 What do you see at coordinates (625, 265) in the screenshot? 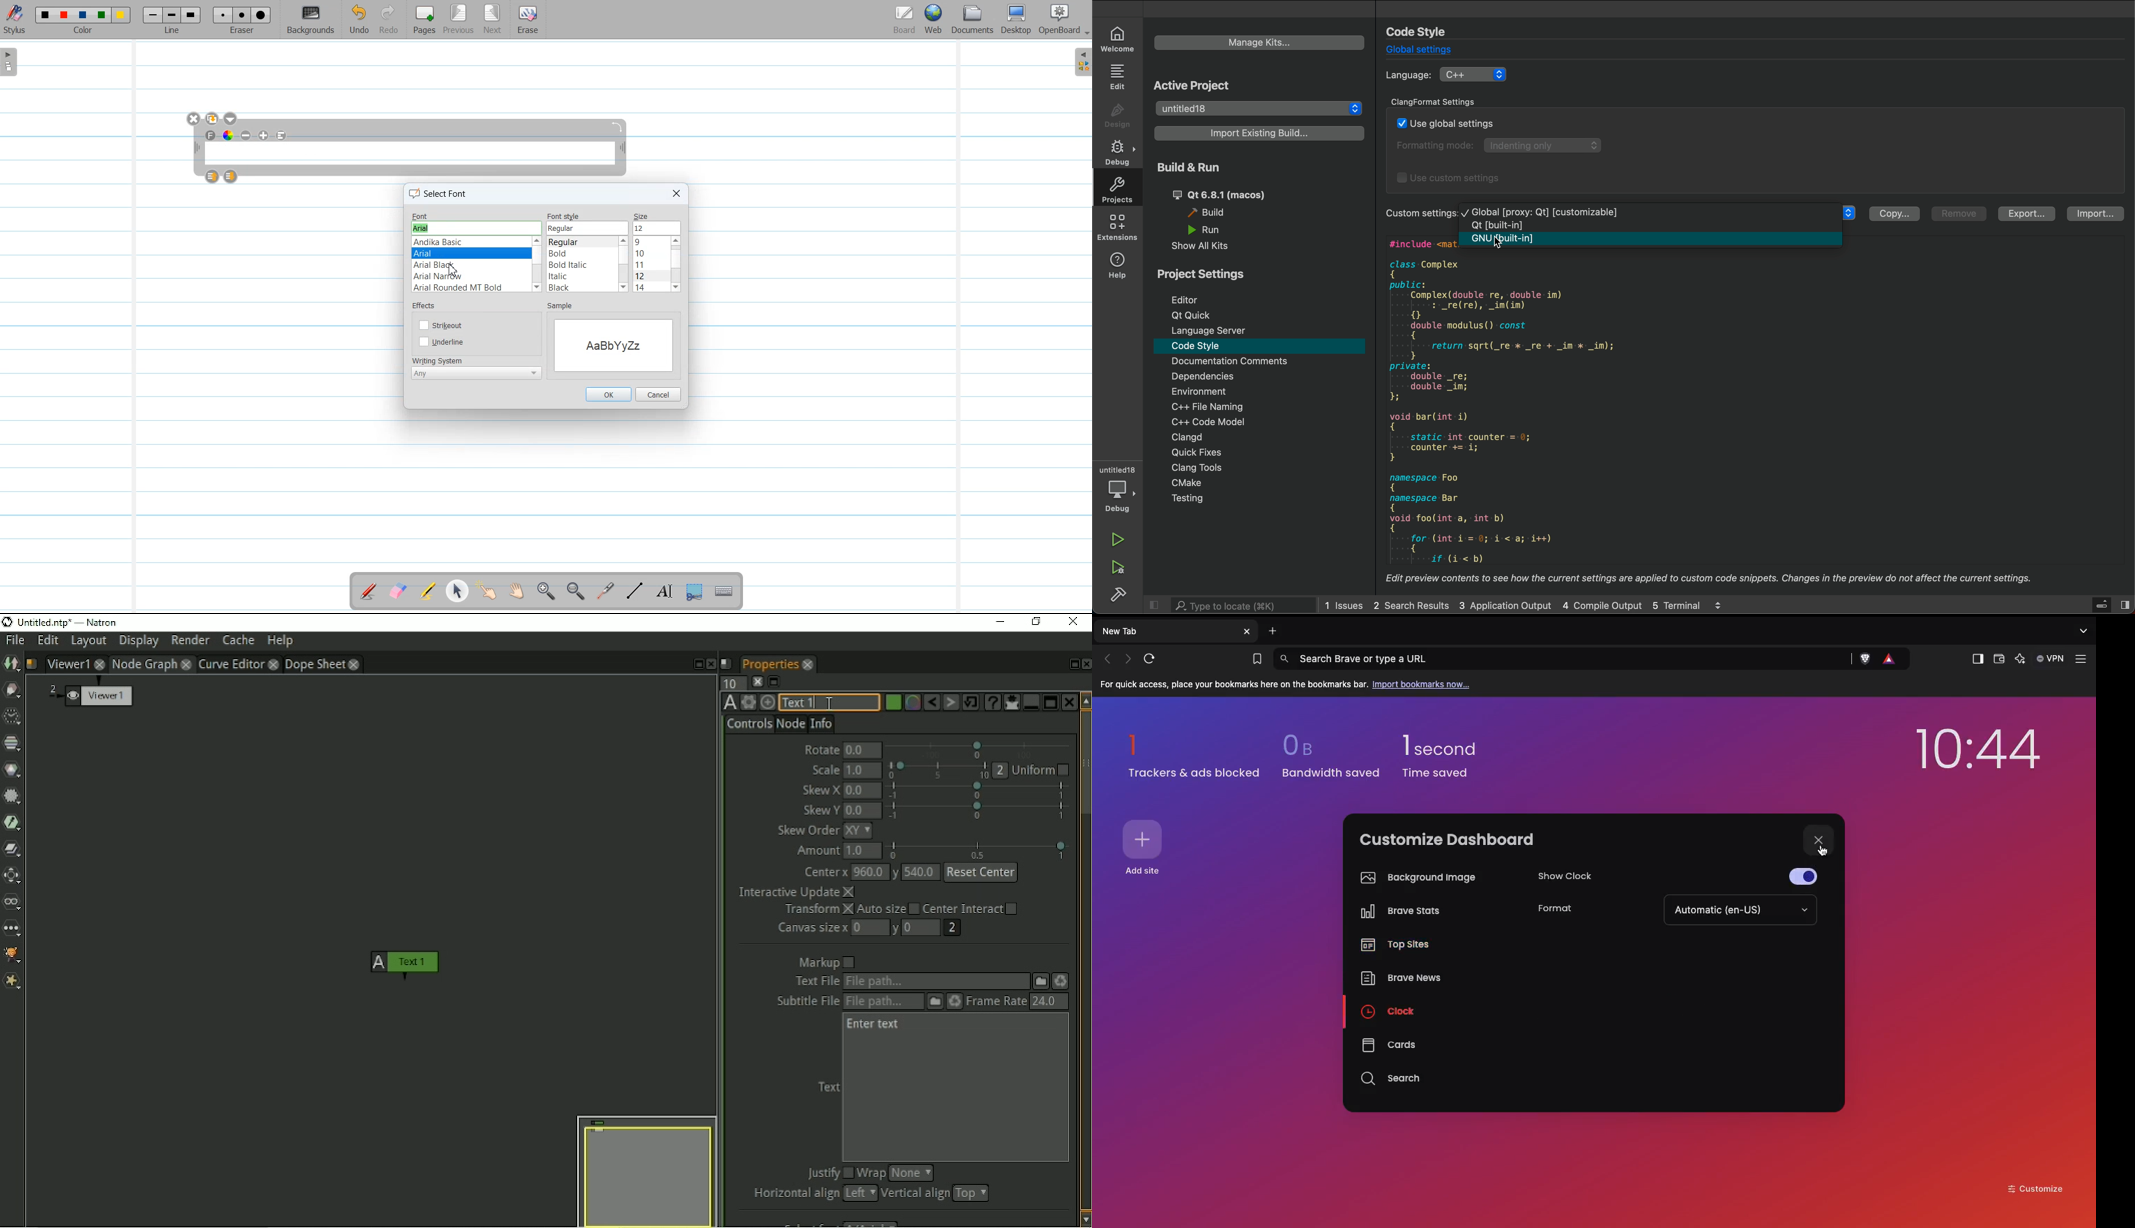
I see `Vertical scroll bar` at bounding box center [625, 265].